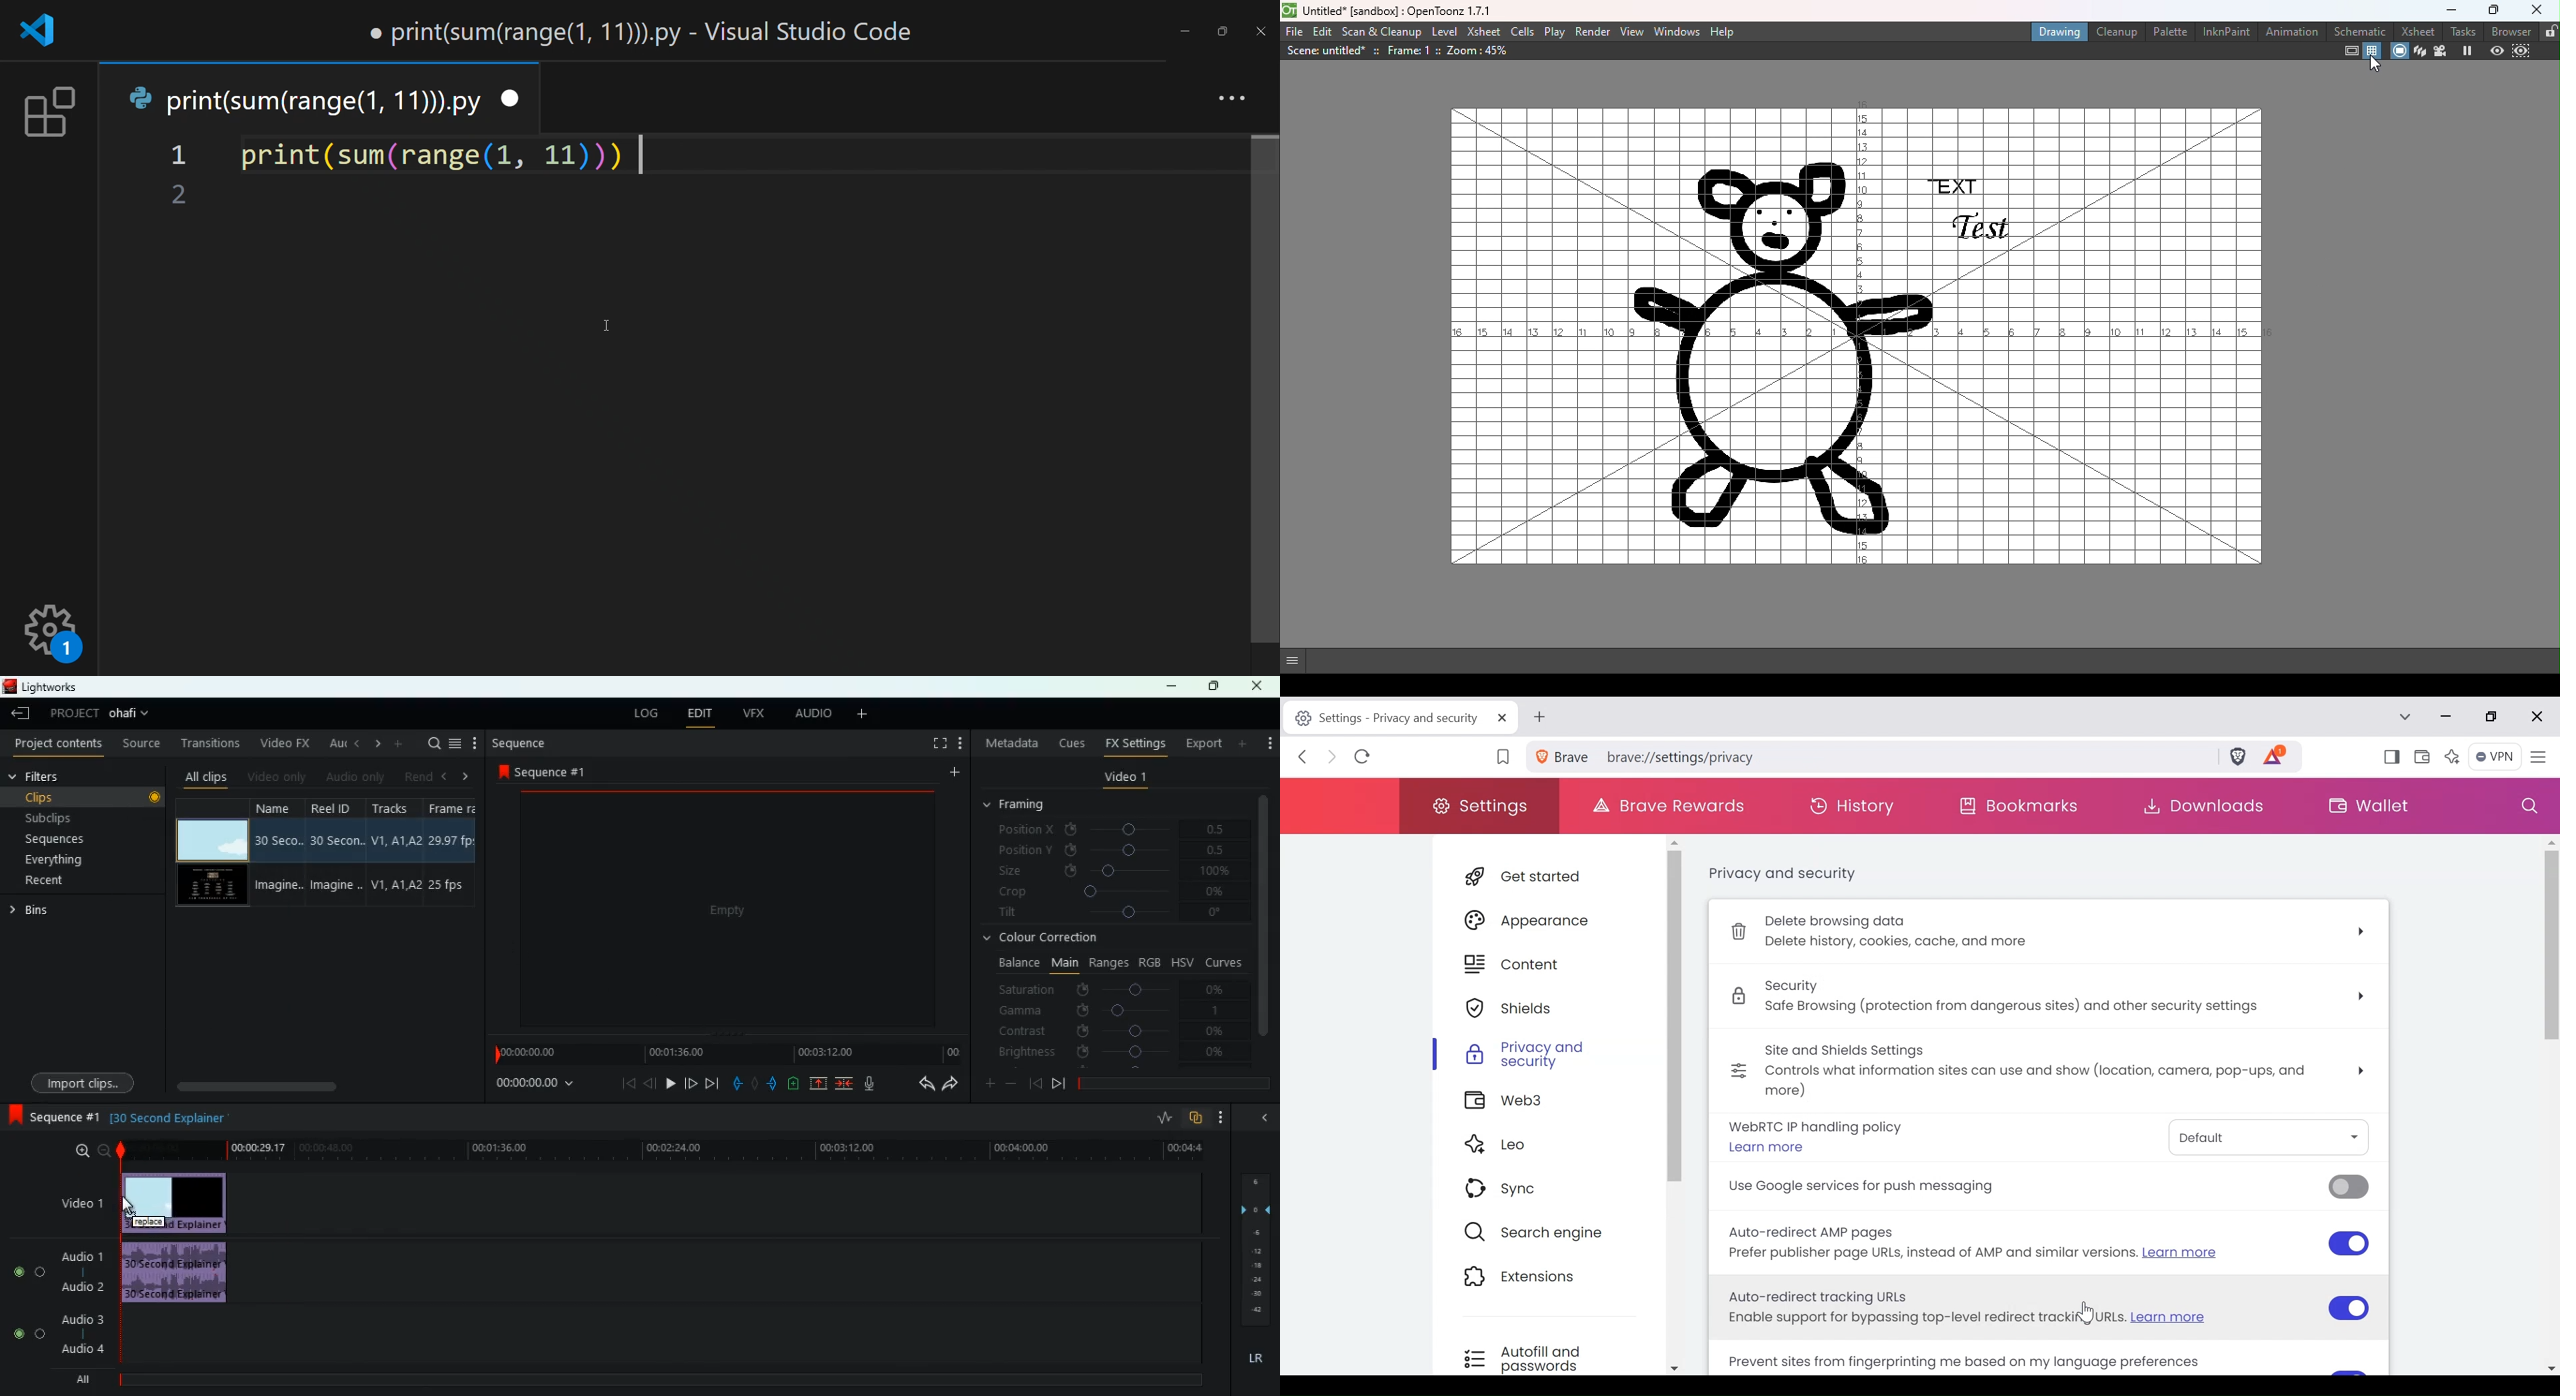 The image size is (2576, 1400). I want to click on tilt, so click(1113, 914).